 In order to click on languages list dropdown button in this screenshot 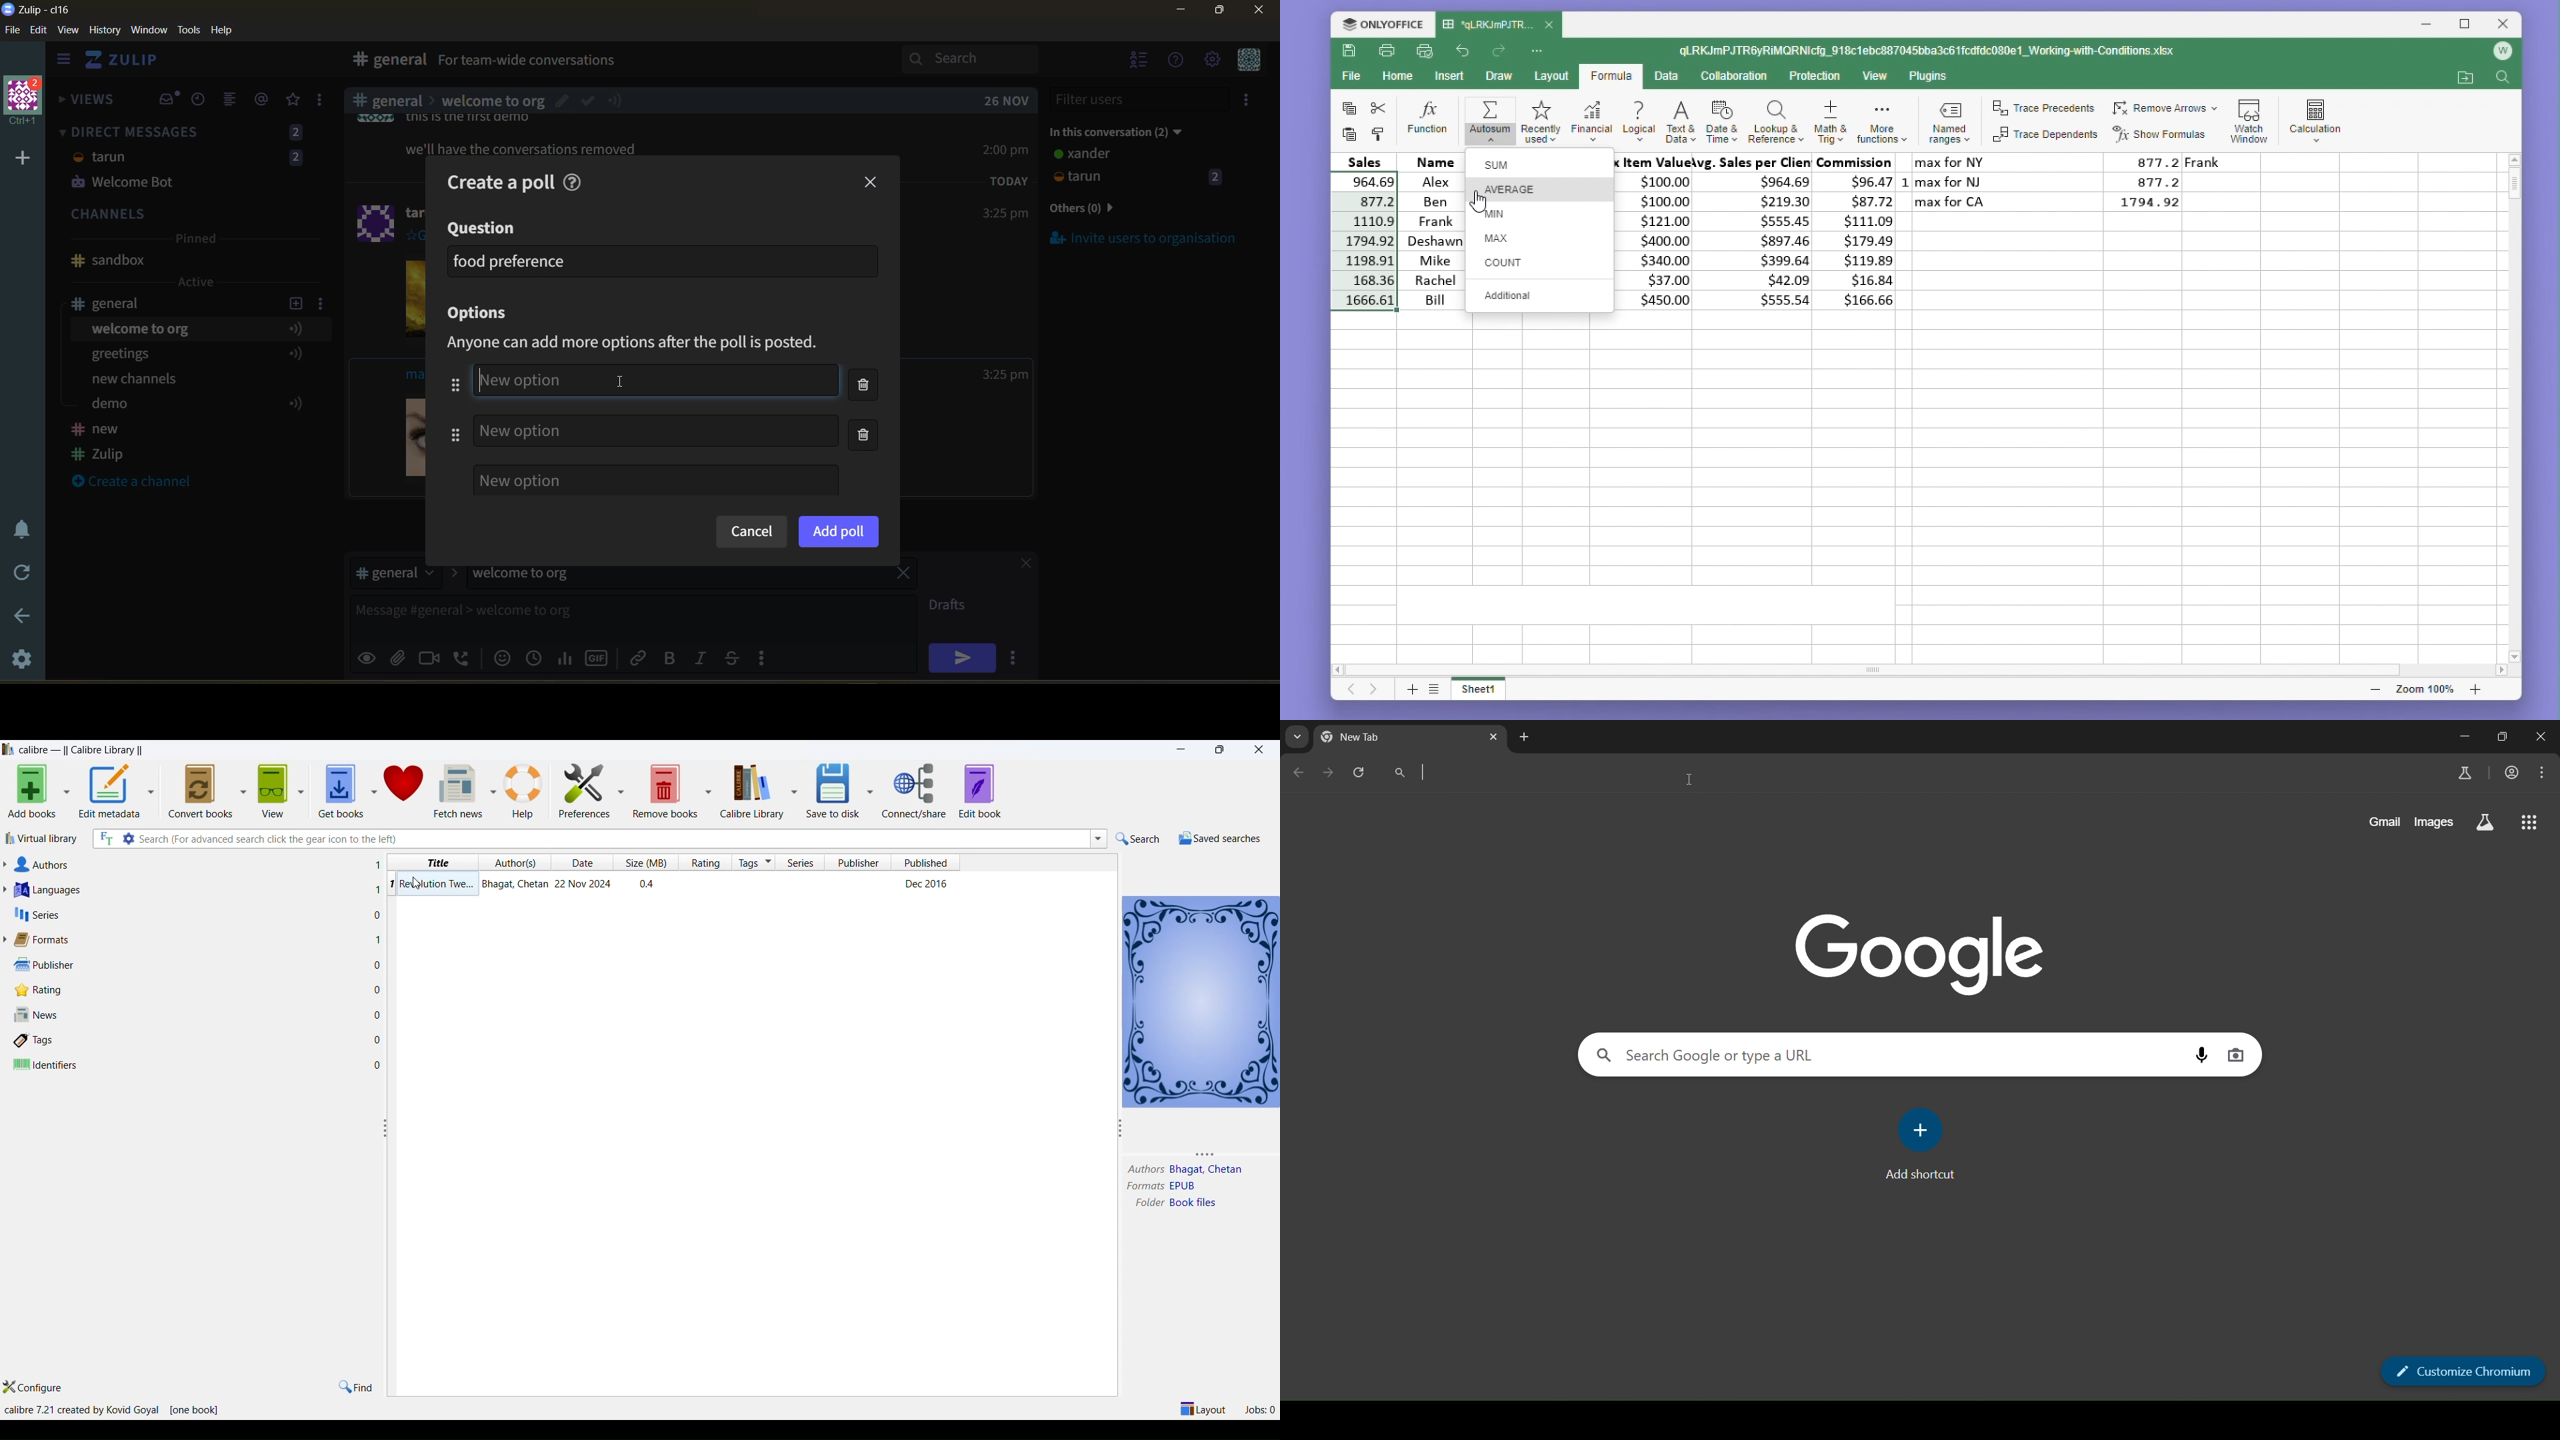, I will do `click(9, 890)`.